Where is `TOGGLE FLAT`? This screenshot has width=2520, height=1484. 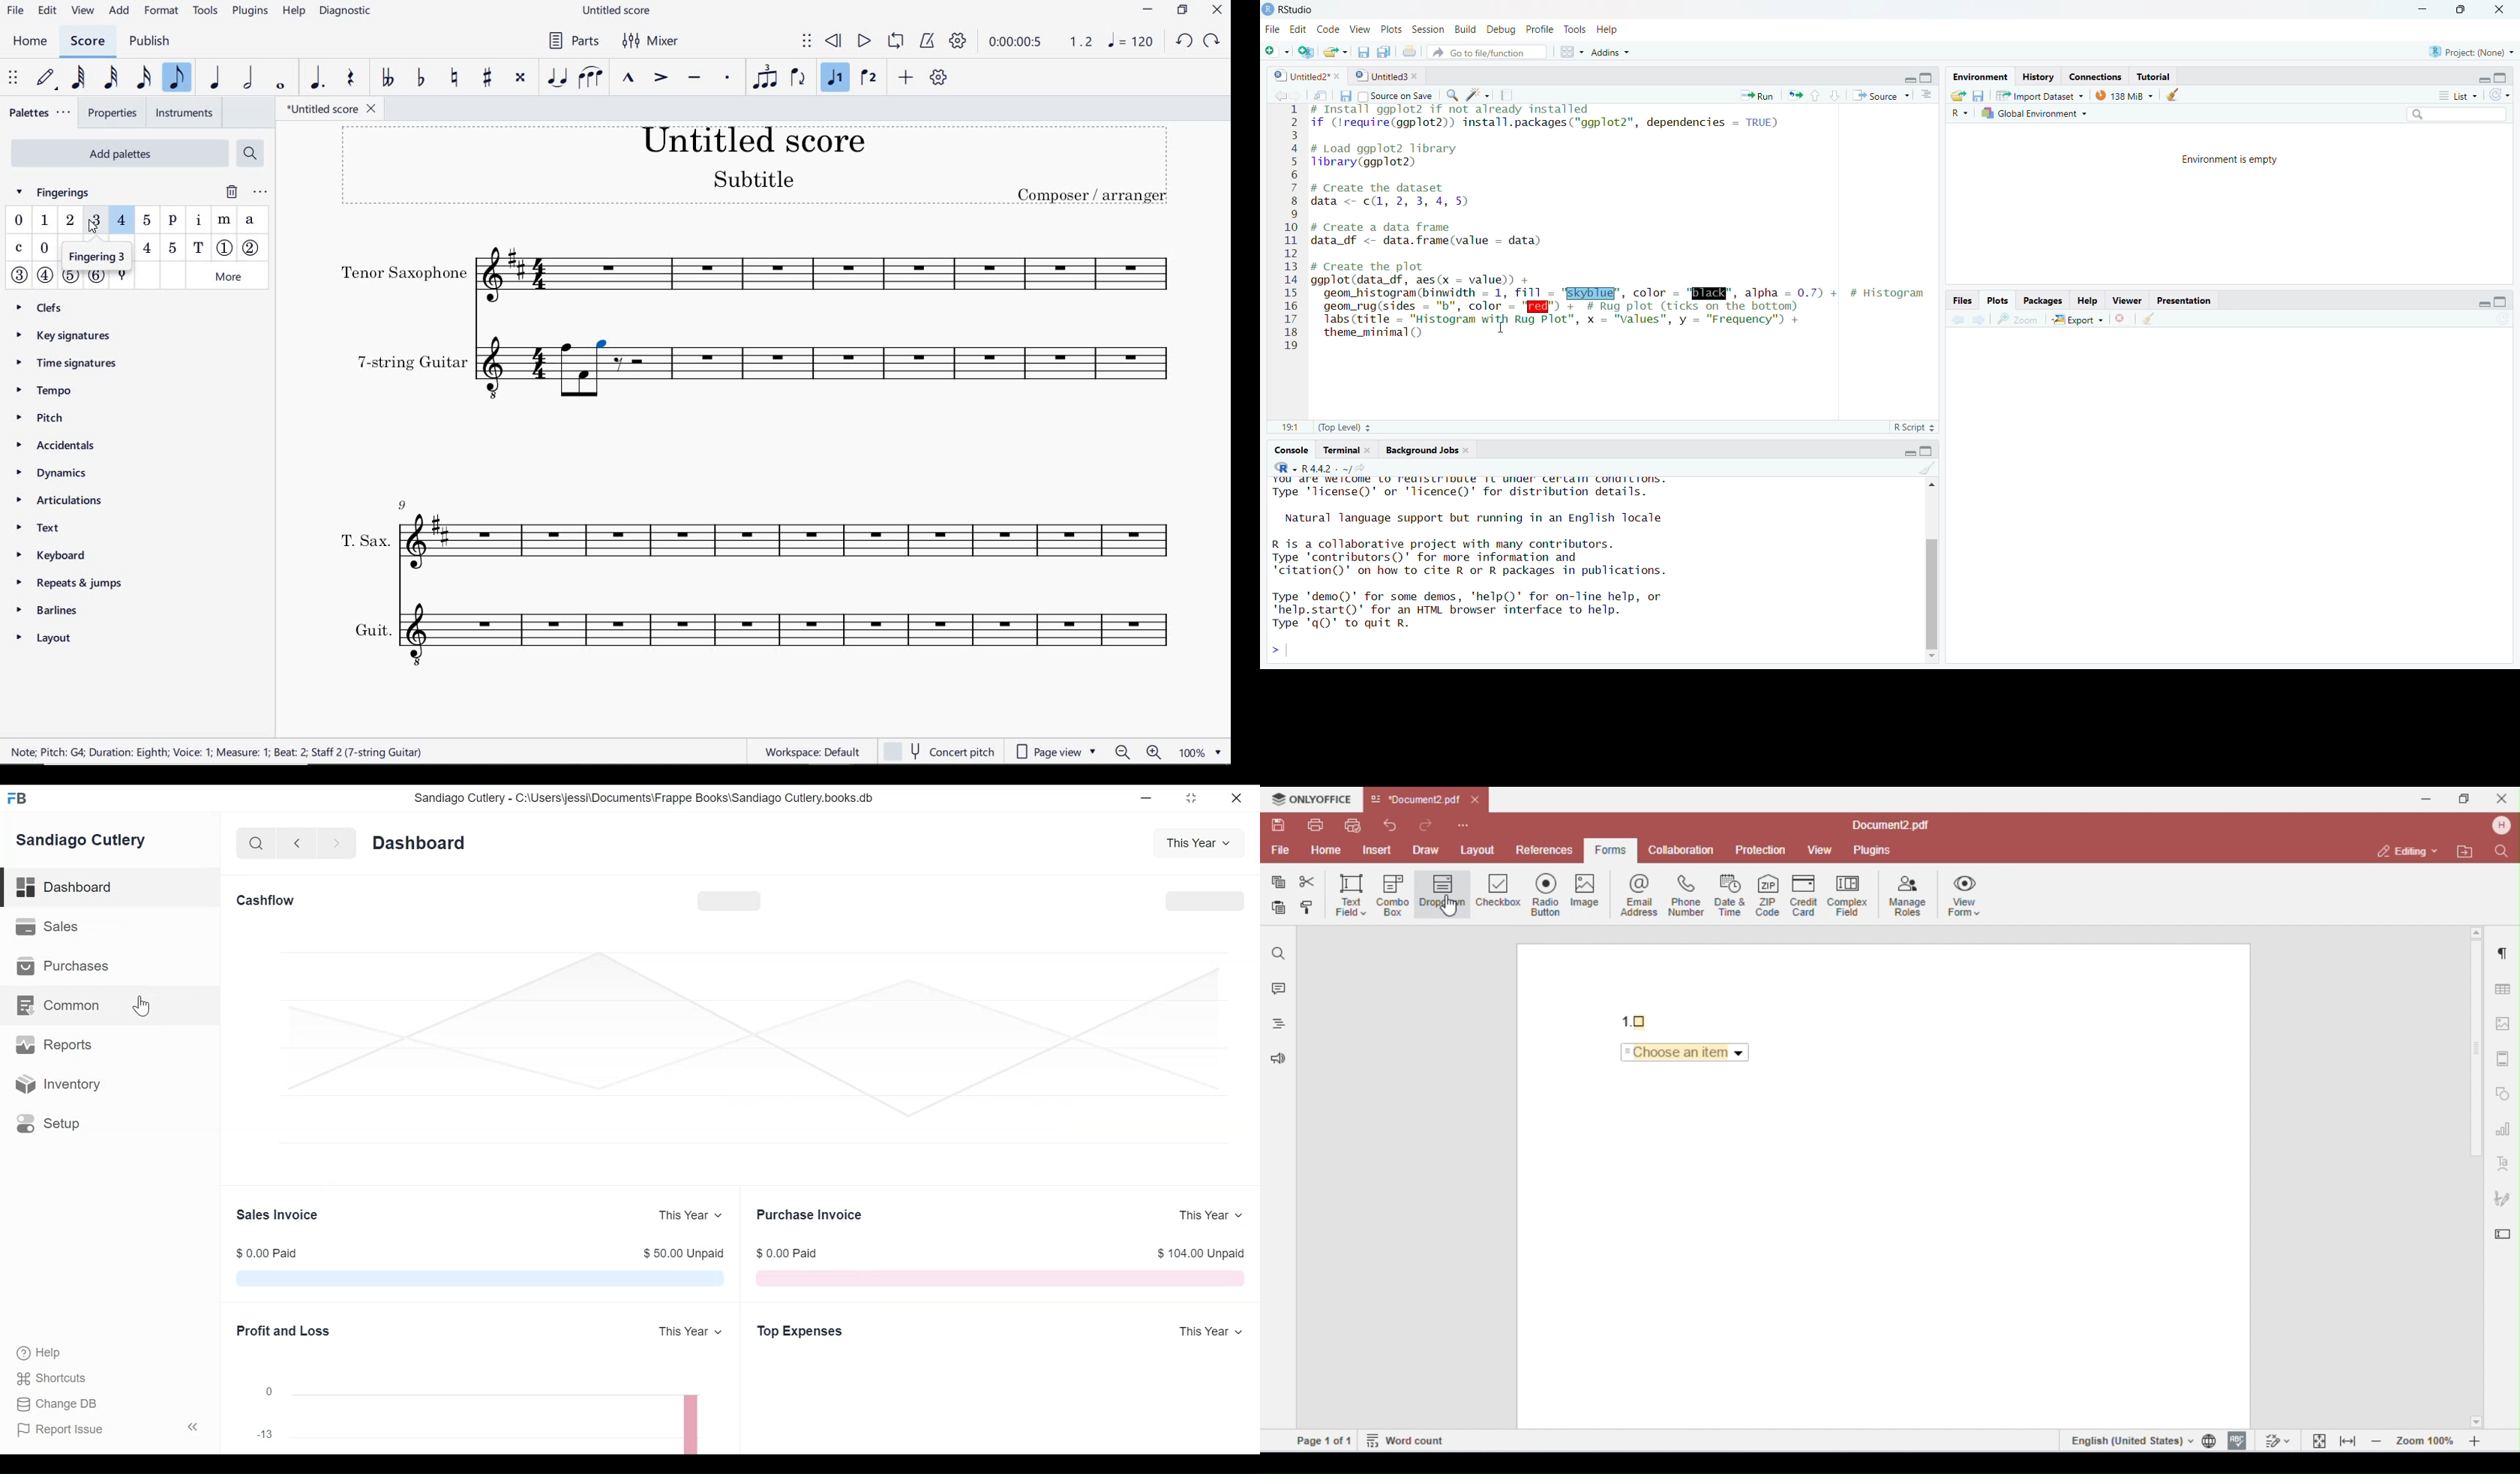
TOGGLE FLAT is located at coordinates (421, 78).